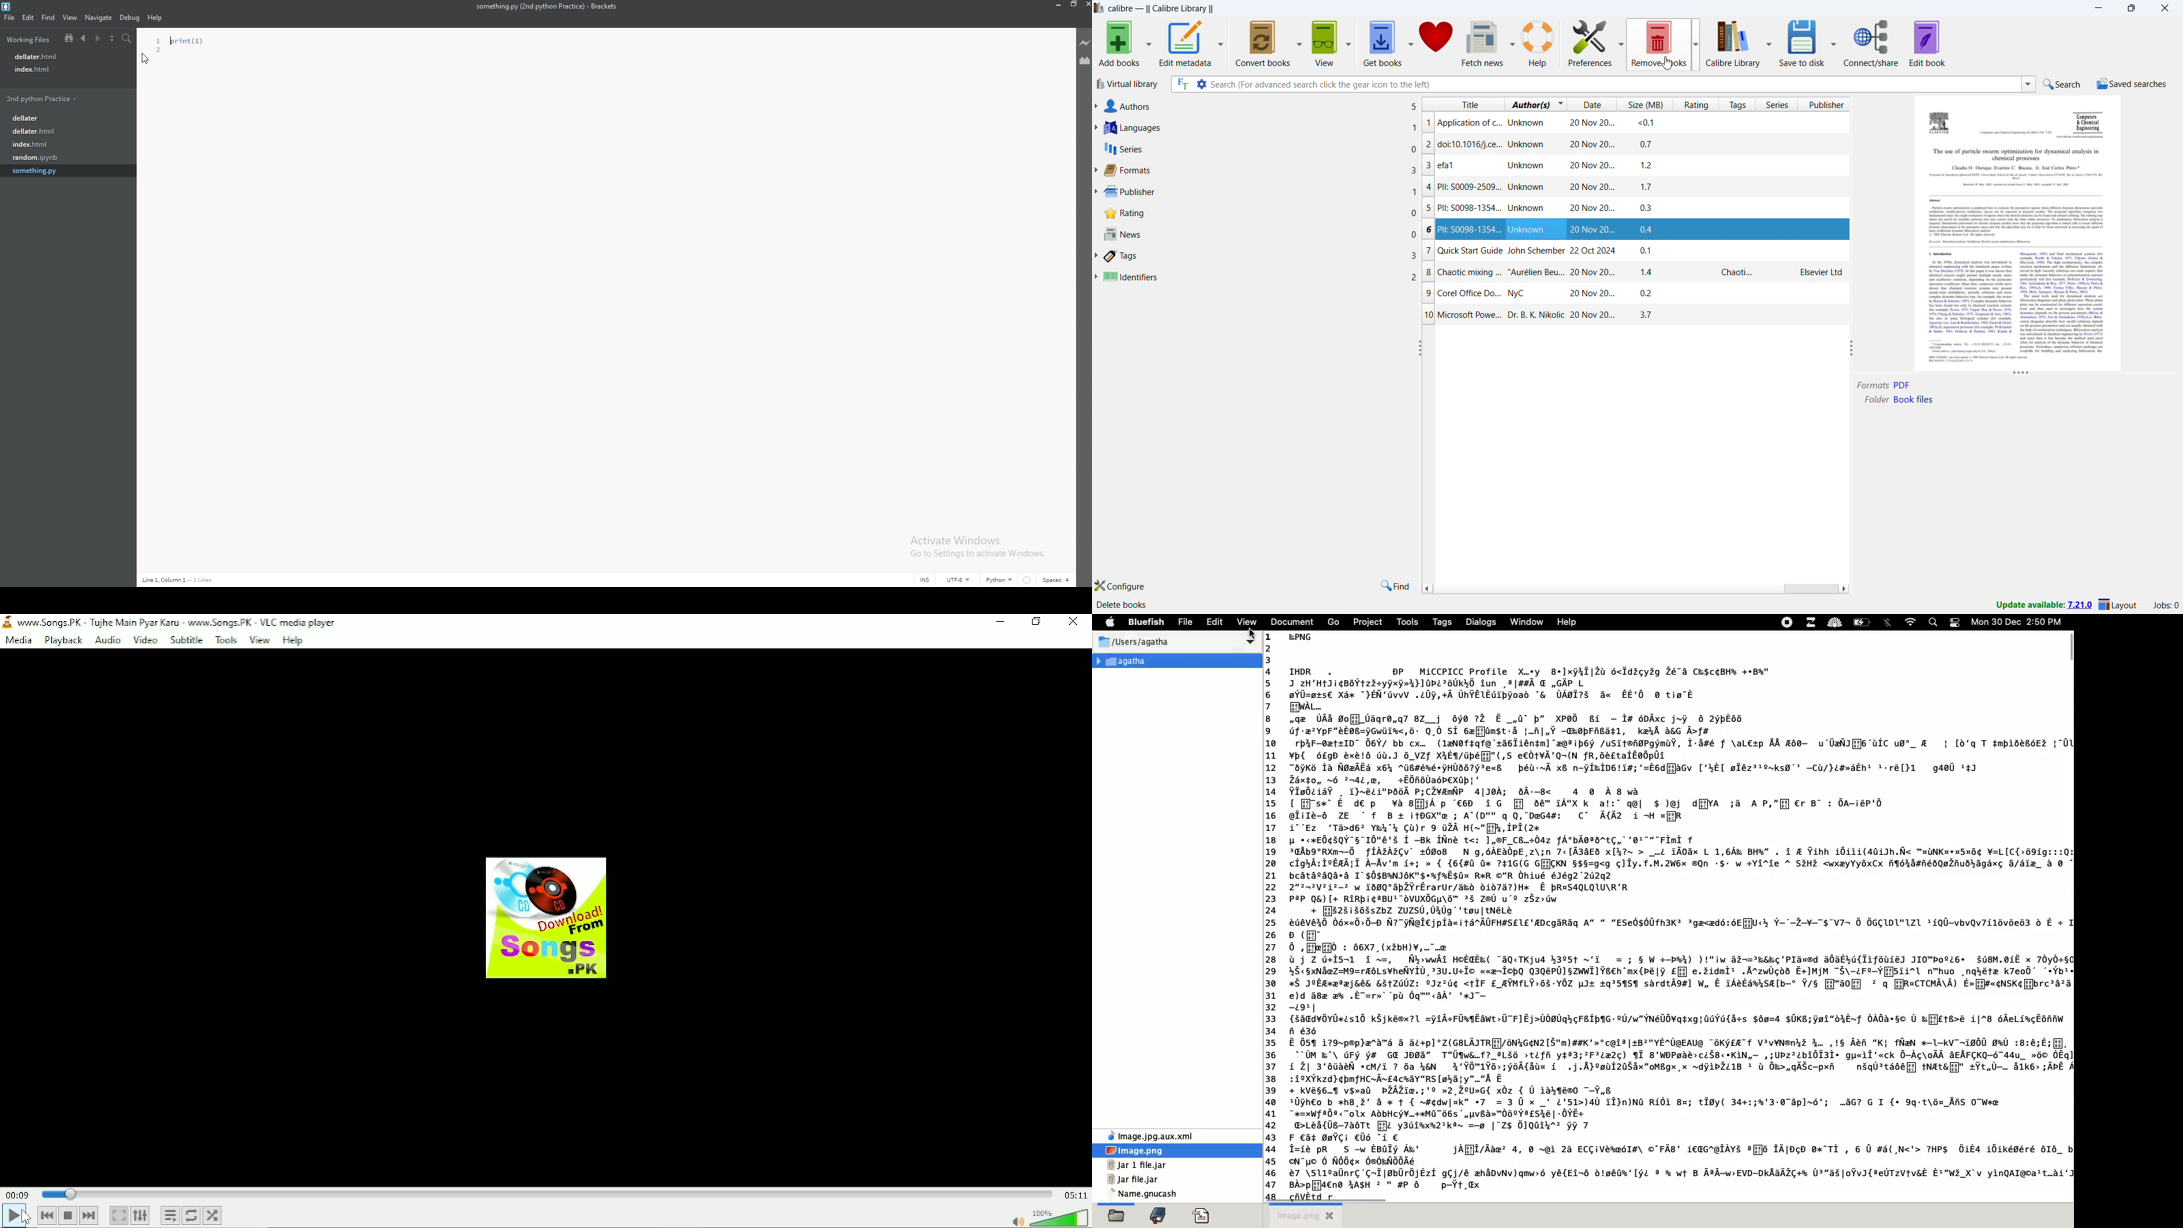  I want to click on serach full text, so click(1181, 85).